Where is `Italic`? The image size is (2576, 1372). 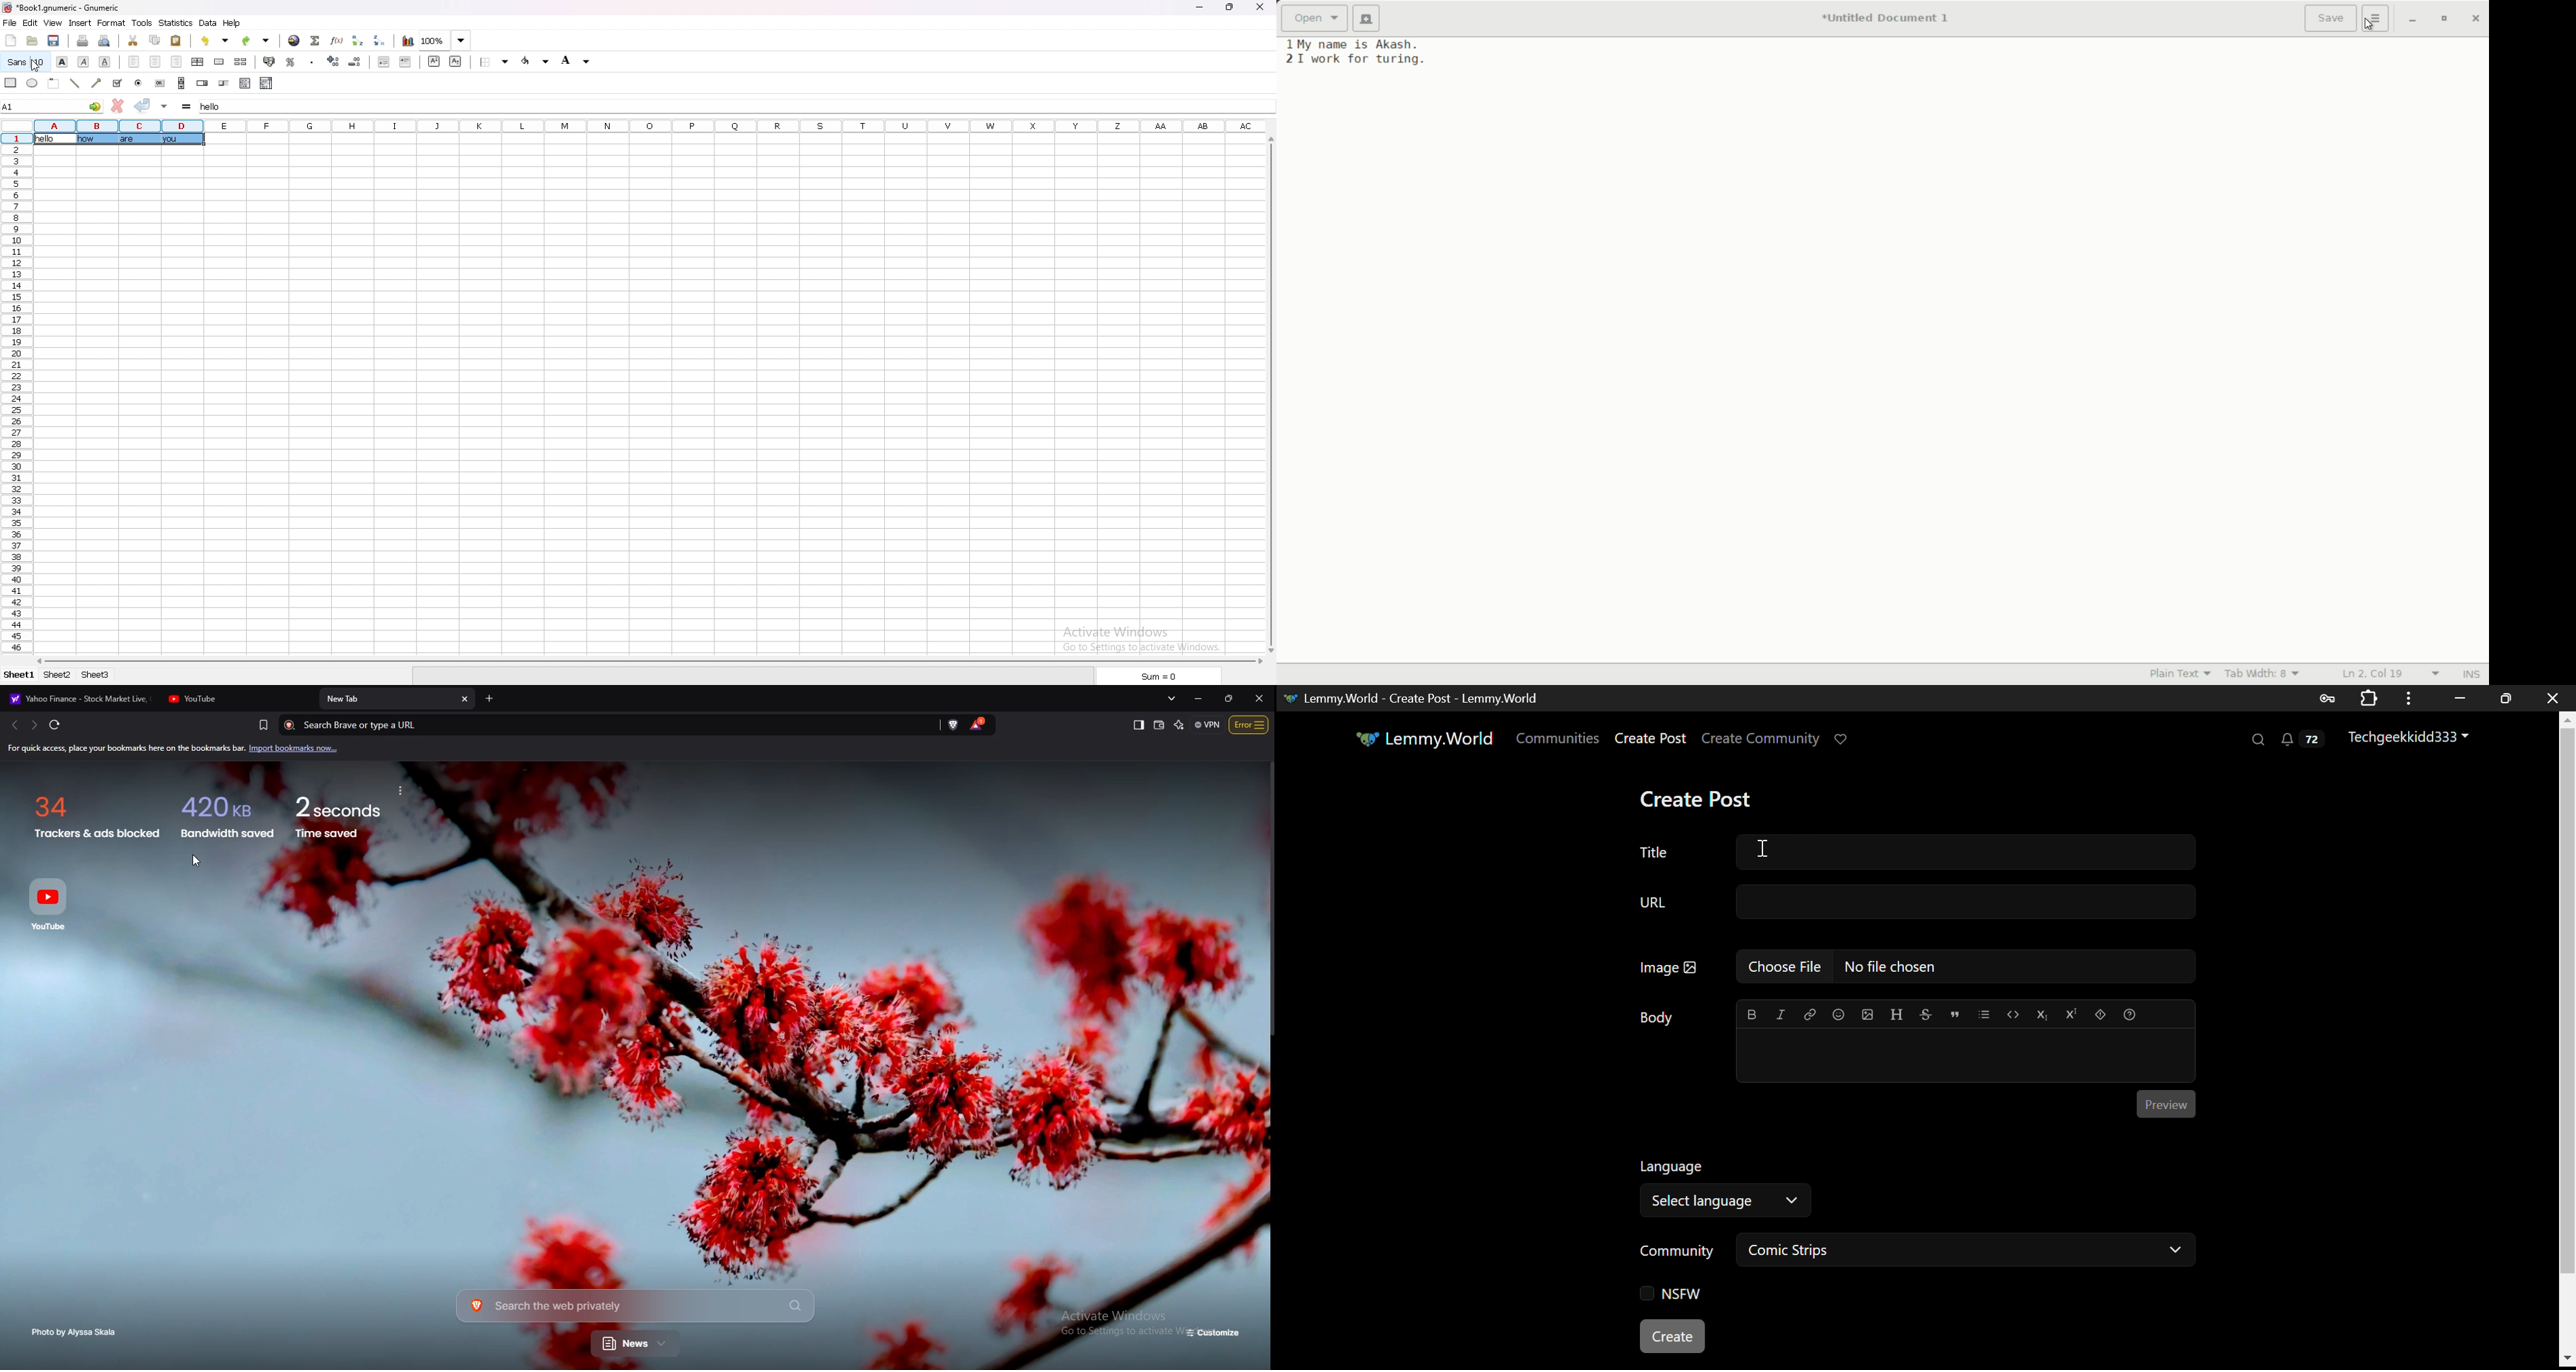 Italic is located at coordinates (1781, 1015).